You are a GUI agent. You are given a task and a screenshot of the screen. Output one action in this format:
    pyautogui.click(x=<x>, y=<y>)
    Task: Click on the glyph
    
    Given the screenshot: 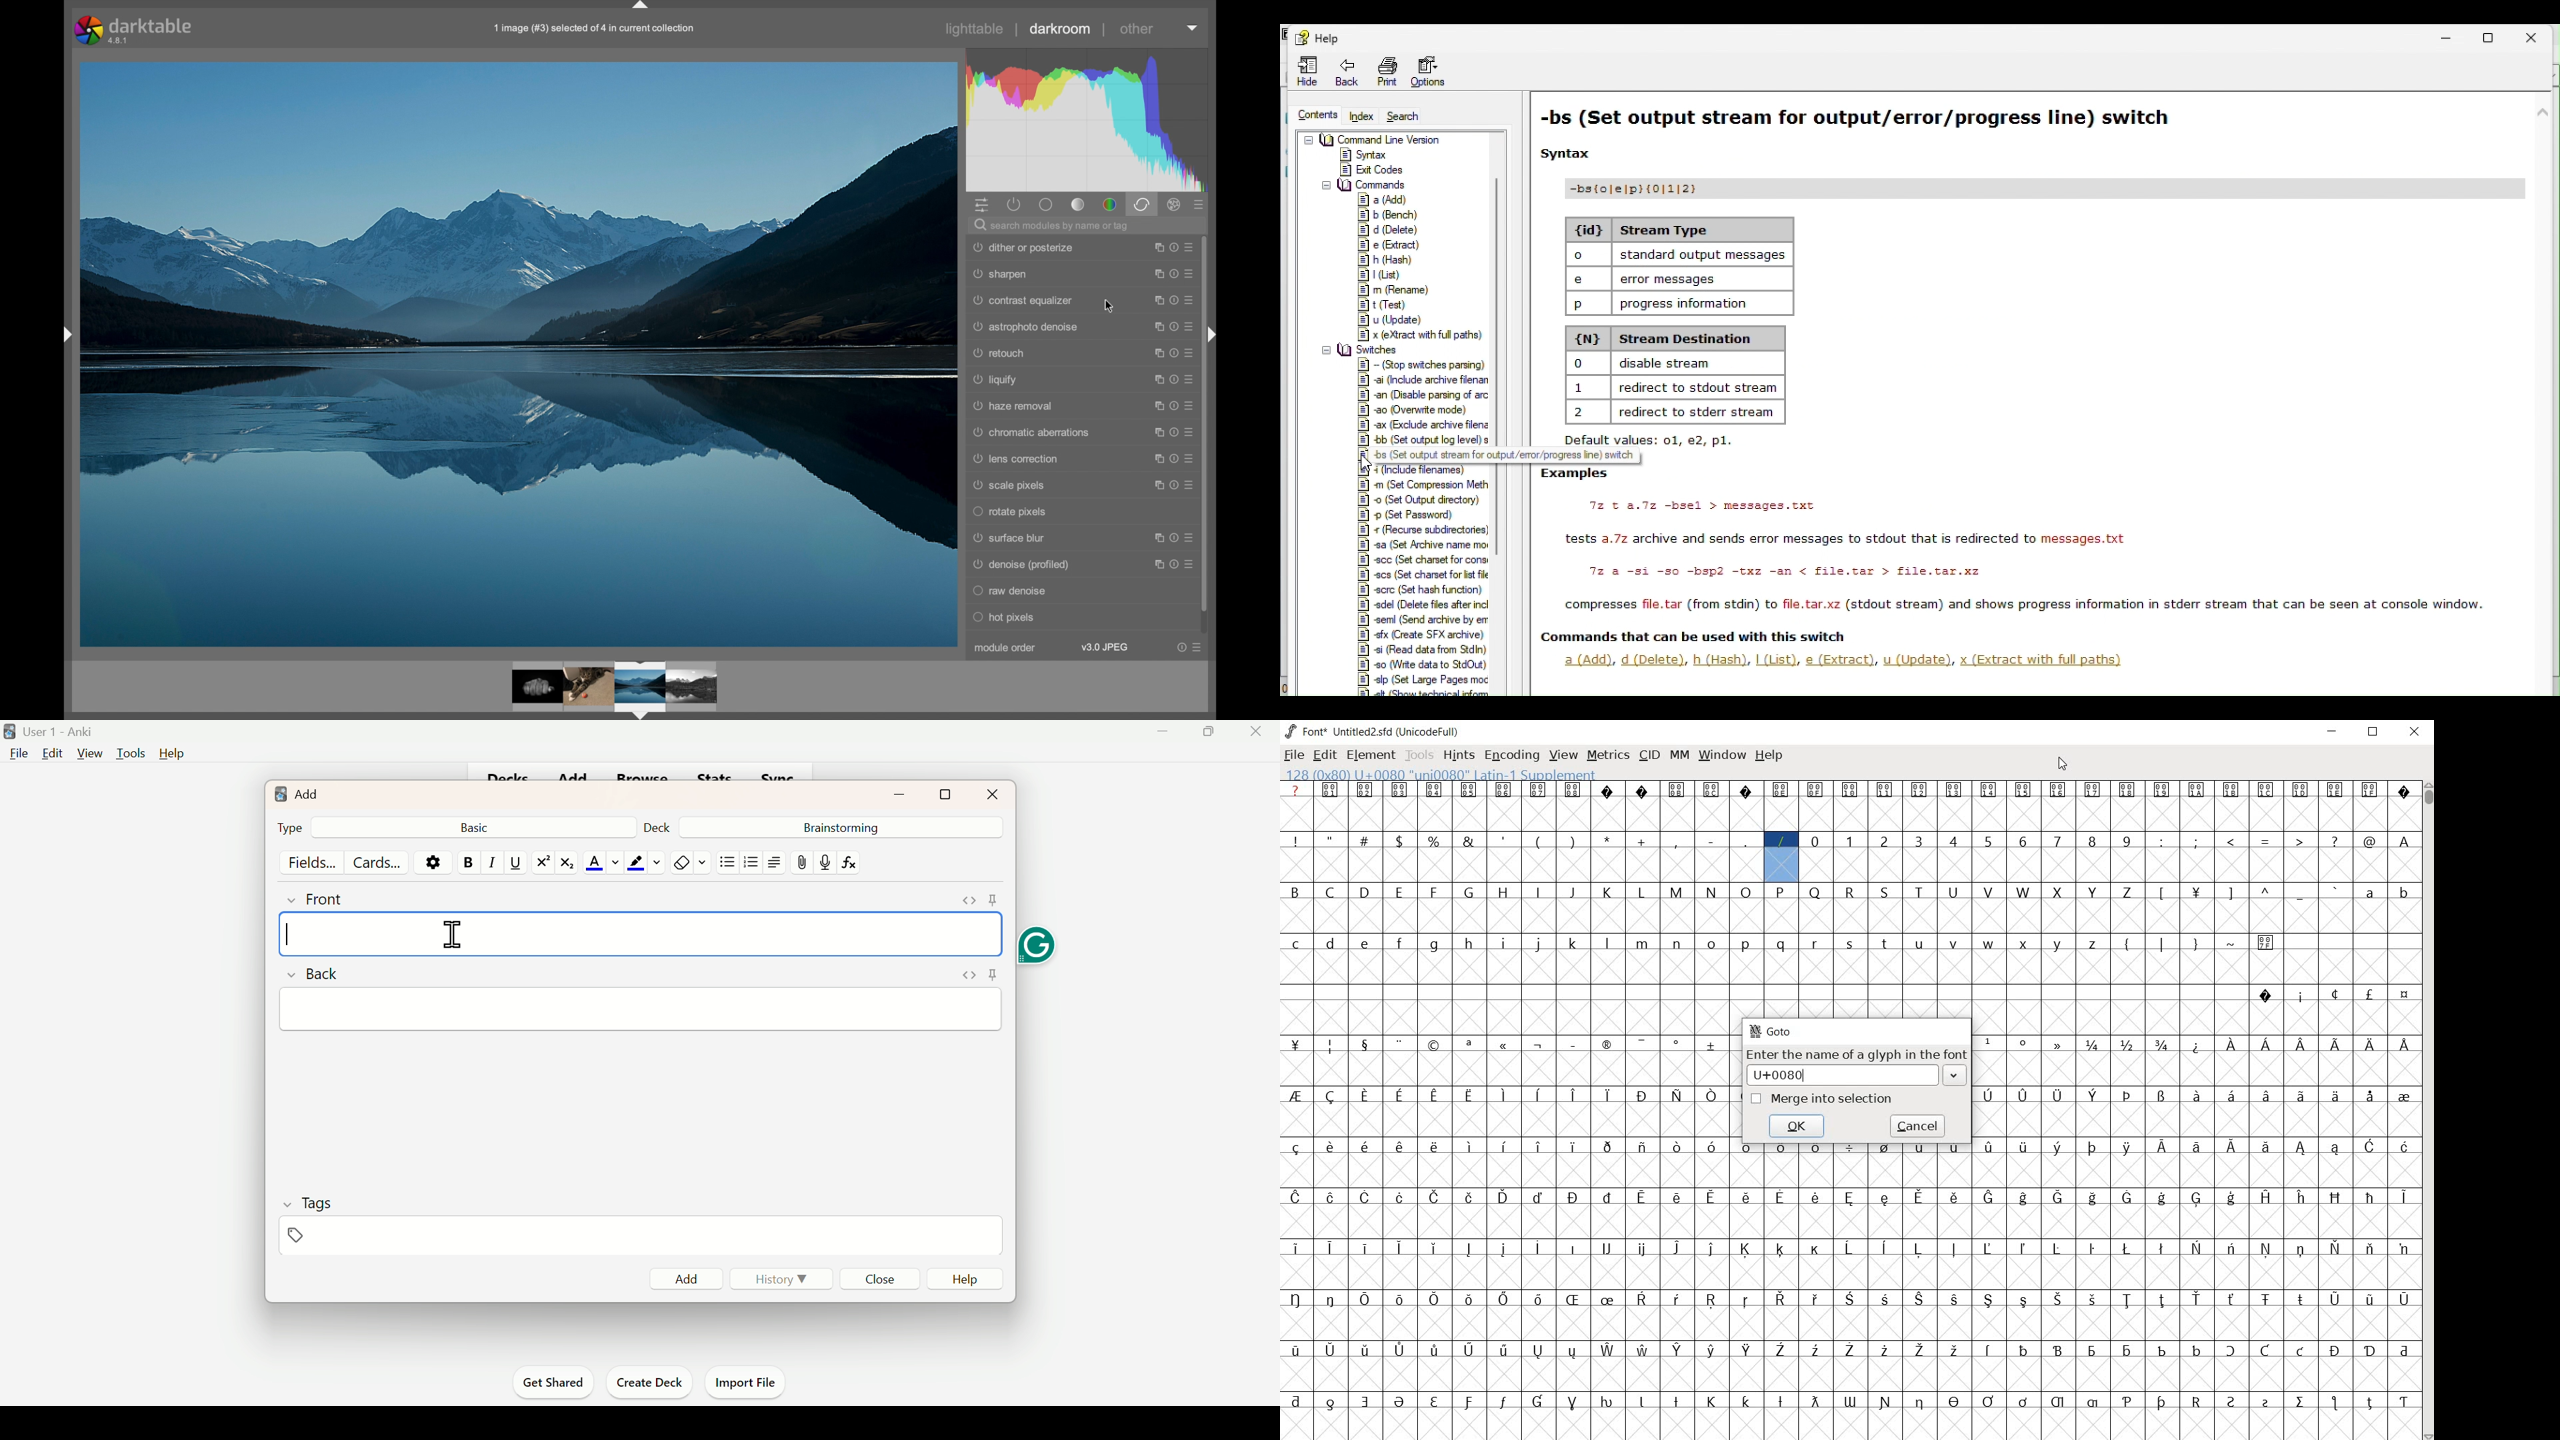 What is the action you would take?
    pyautogui.click(x=1574, y=1045)
    